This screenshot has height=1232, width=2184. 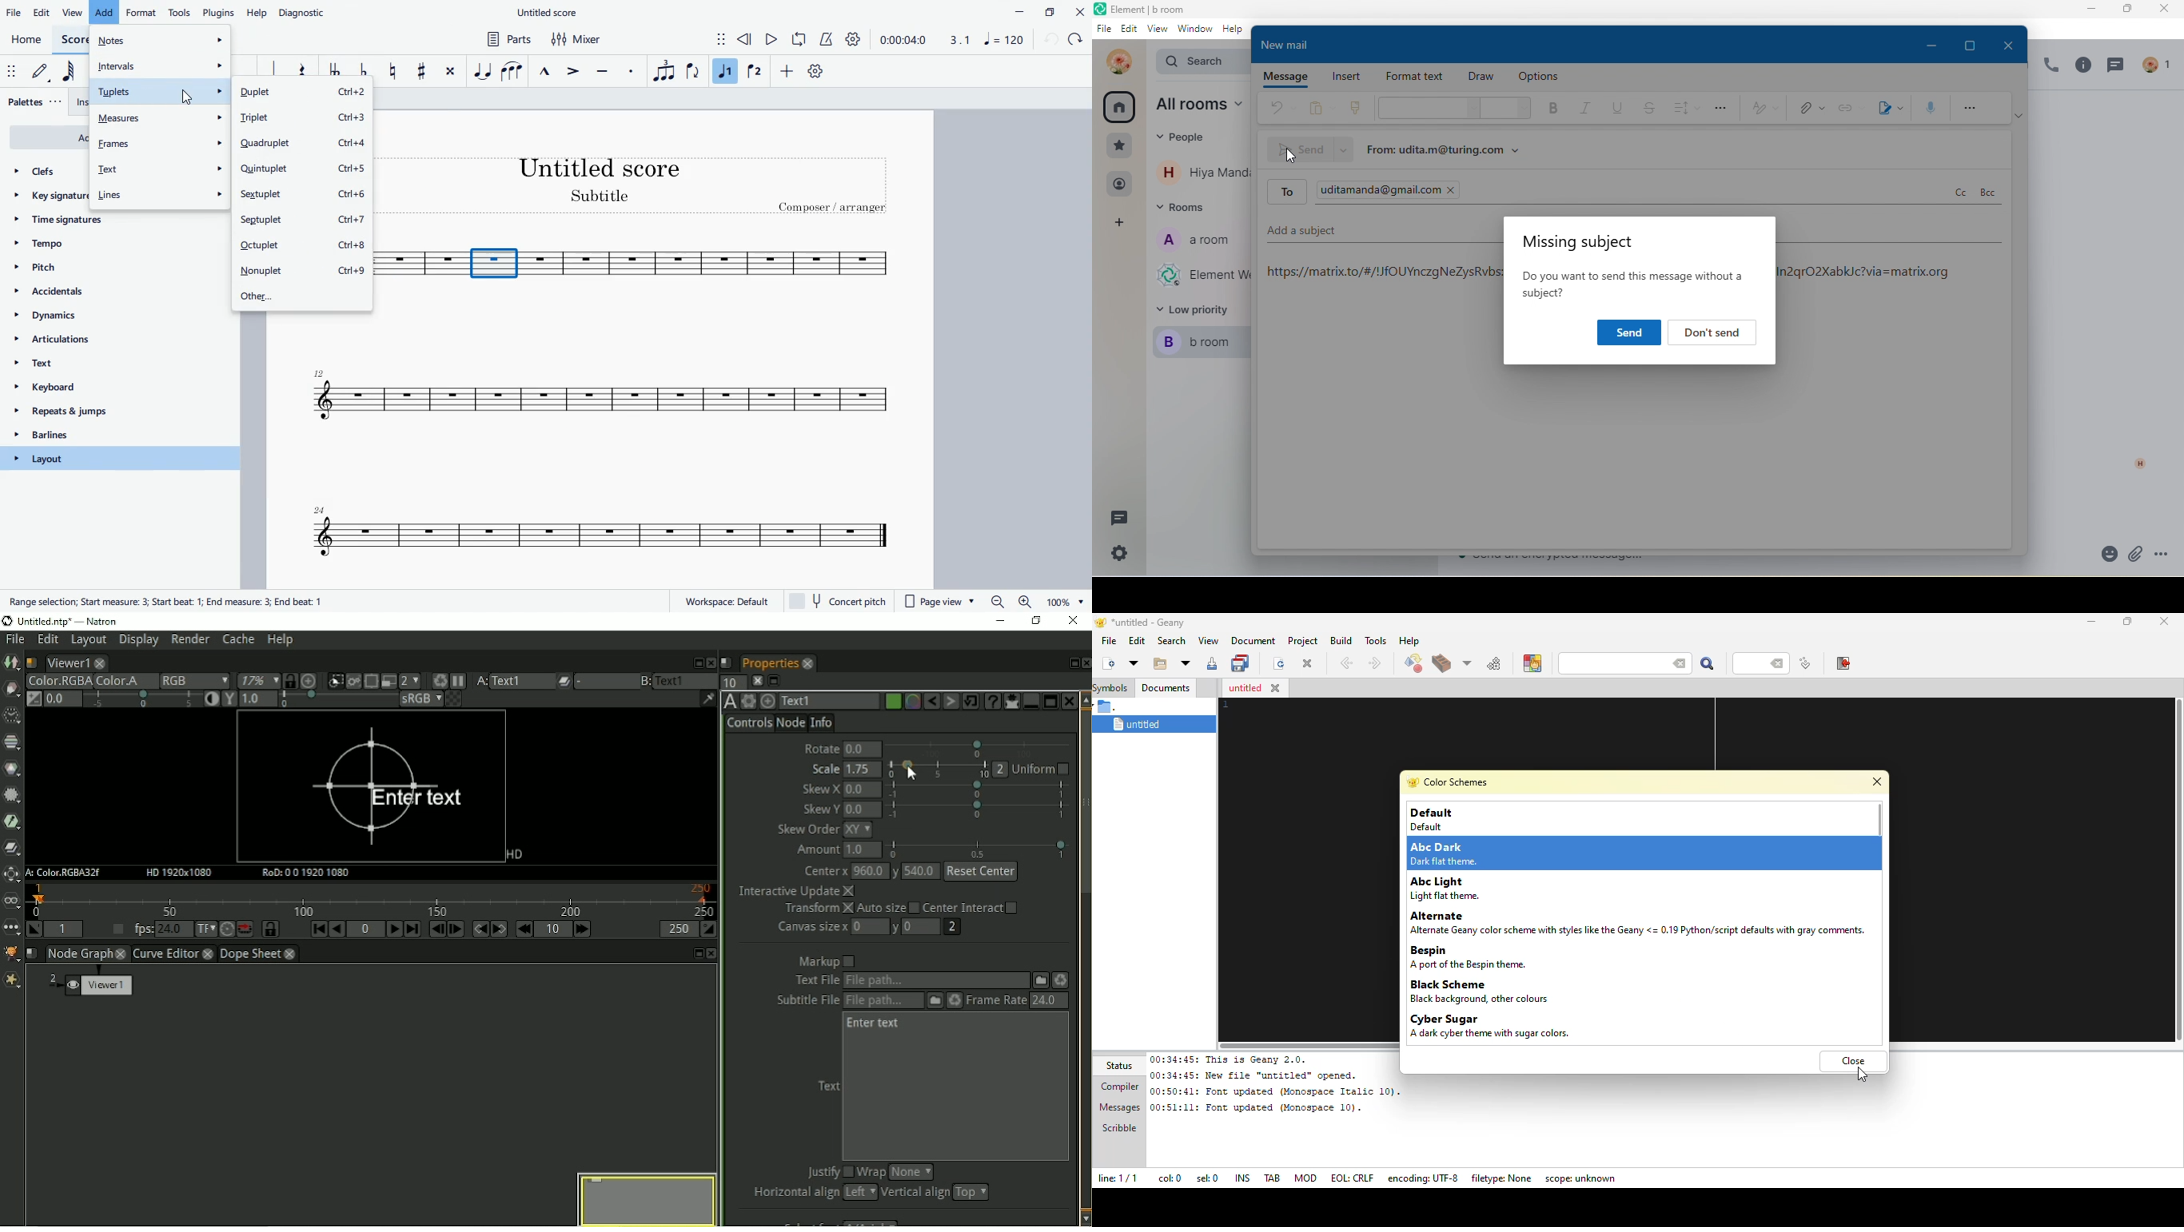 What do you see at coordinates (1122, 1066) in the screenshot?
I see `status` at bounding box center [1122, 1066].